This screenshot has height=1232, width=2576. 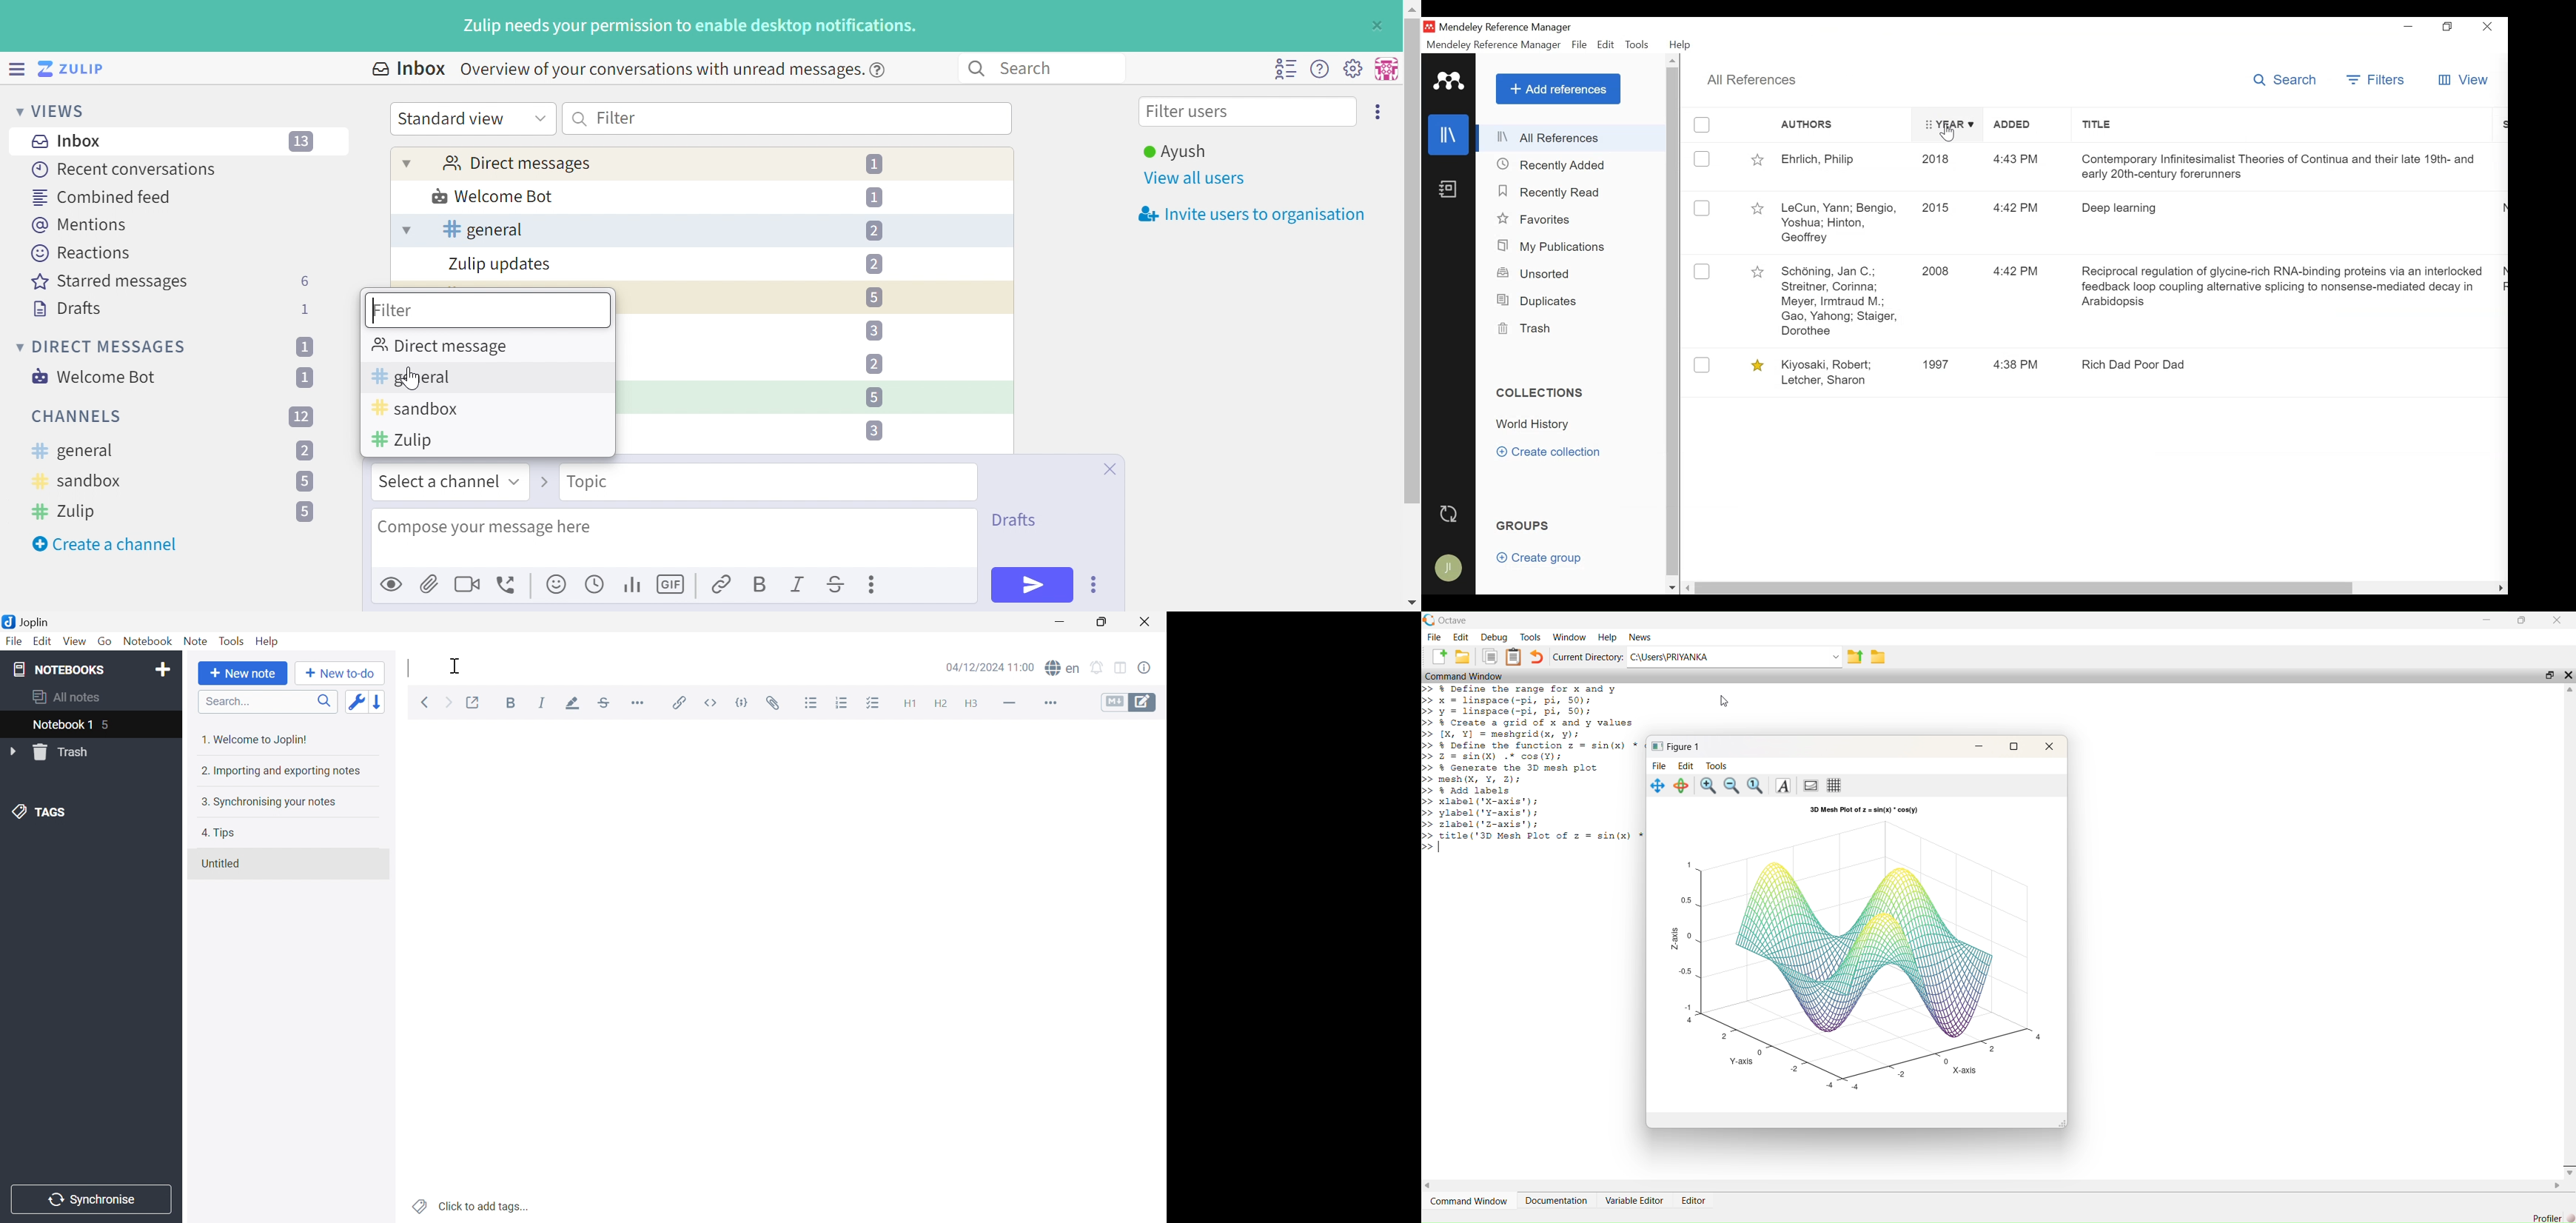 I want to click on Inline code, so click(x=709, y=702).